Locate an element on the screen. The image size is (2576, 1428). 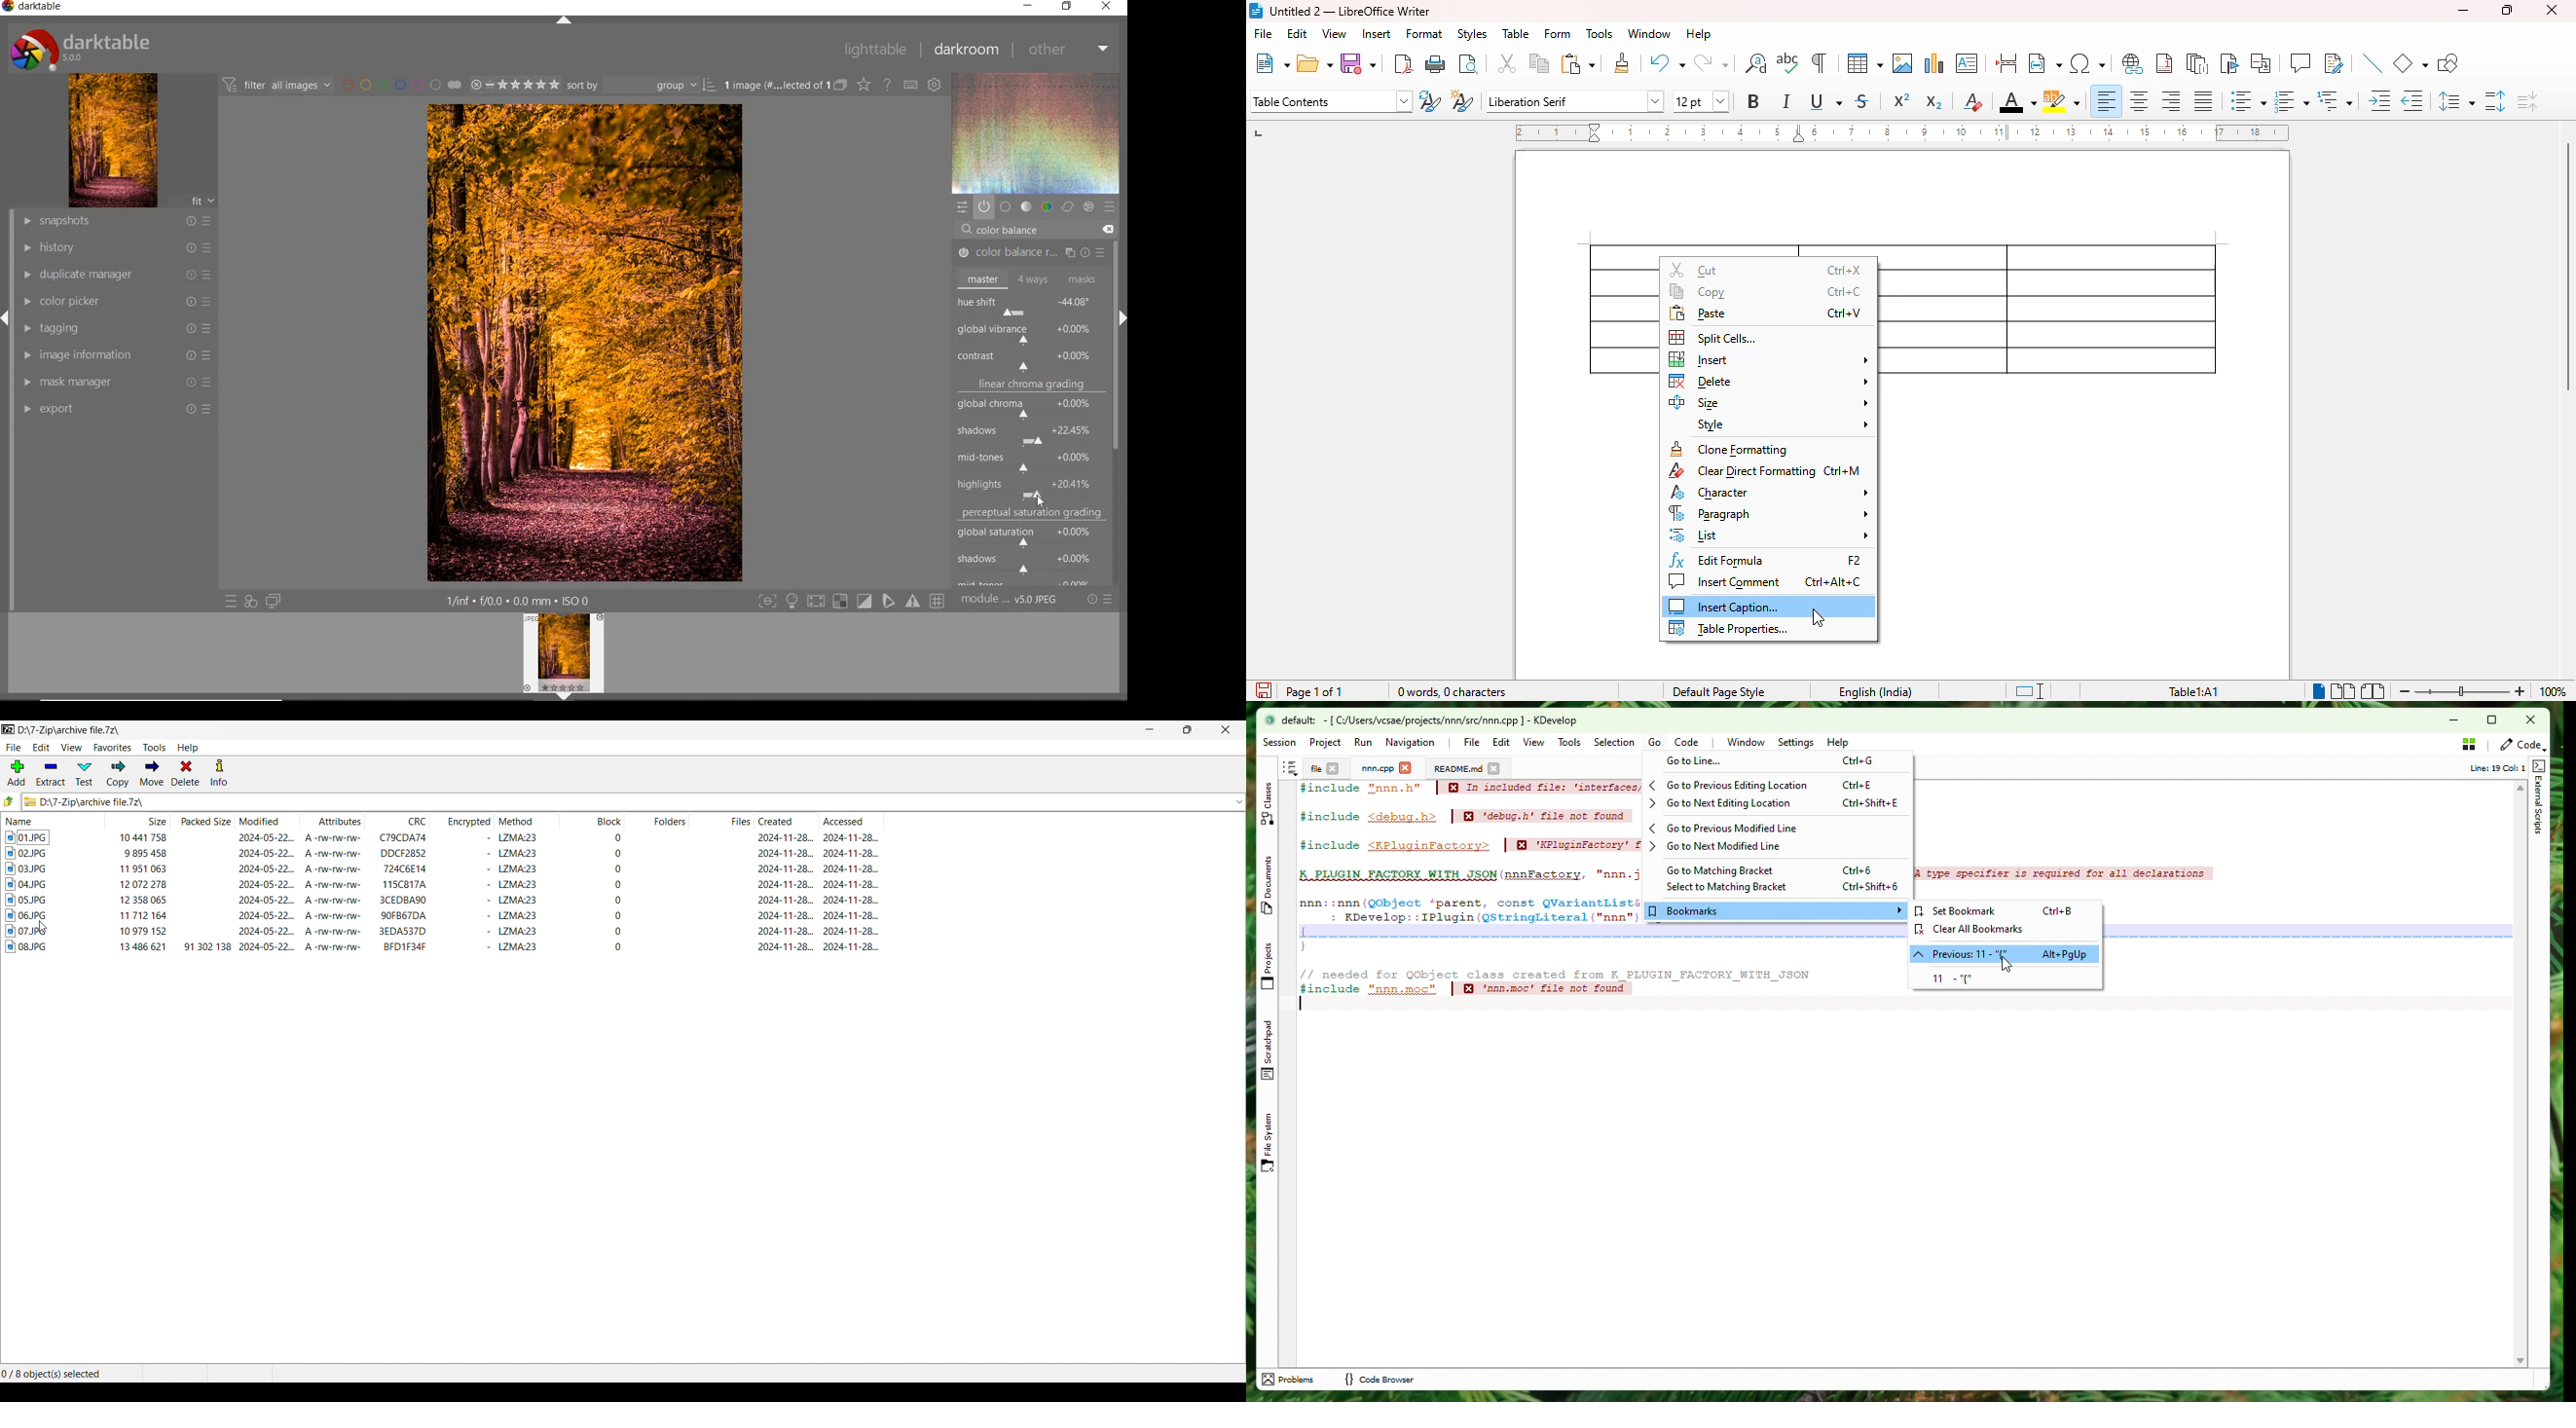
book view is located at coordinates (2374, 691).